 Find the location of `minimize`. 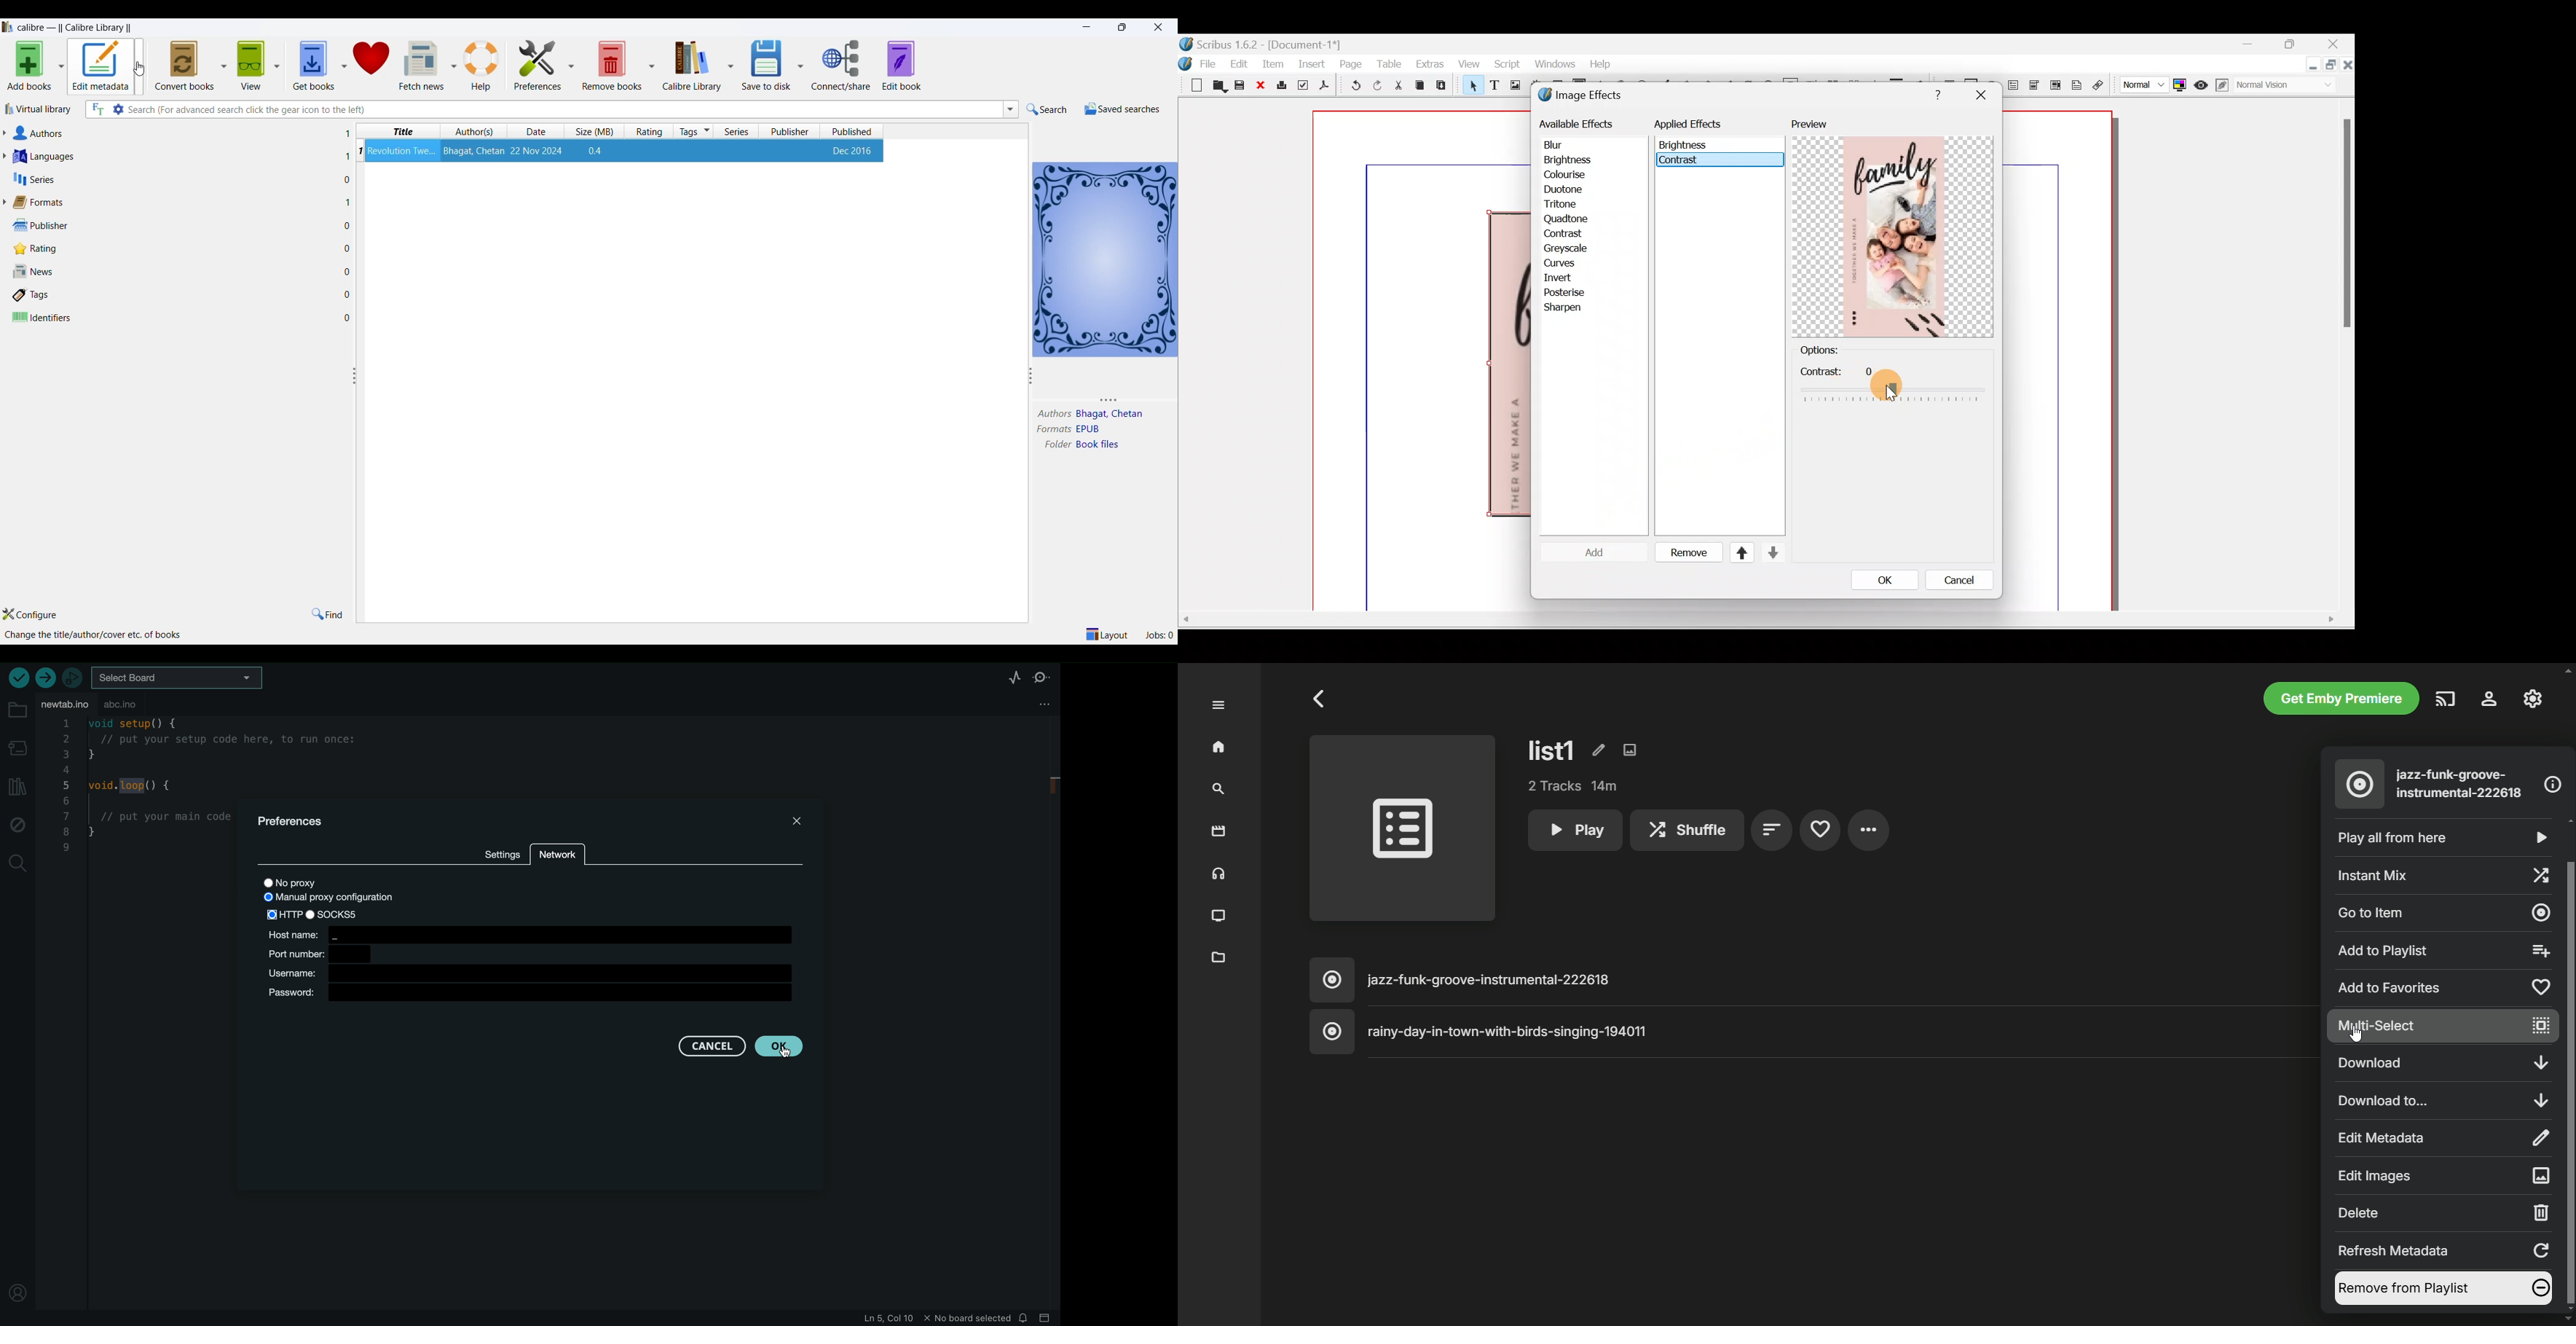

minimize is located at coordinates (1085, 26).